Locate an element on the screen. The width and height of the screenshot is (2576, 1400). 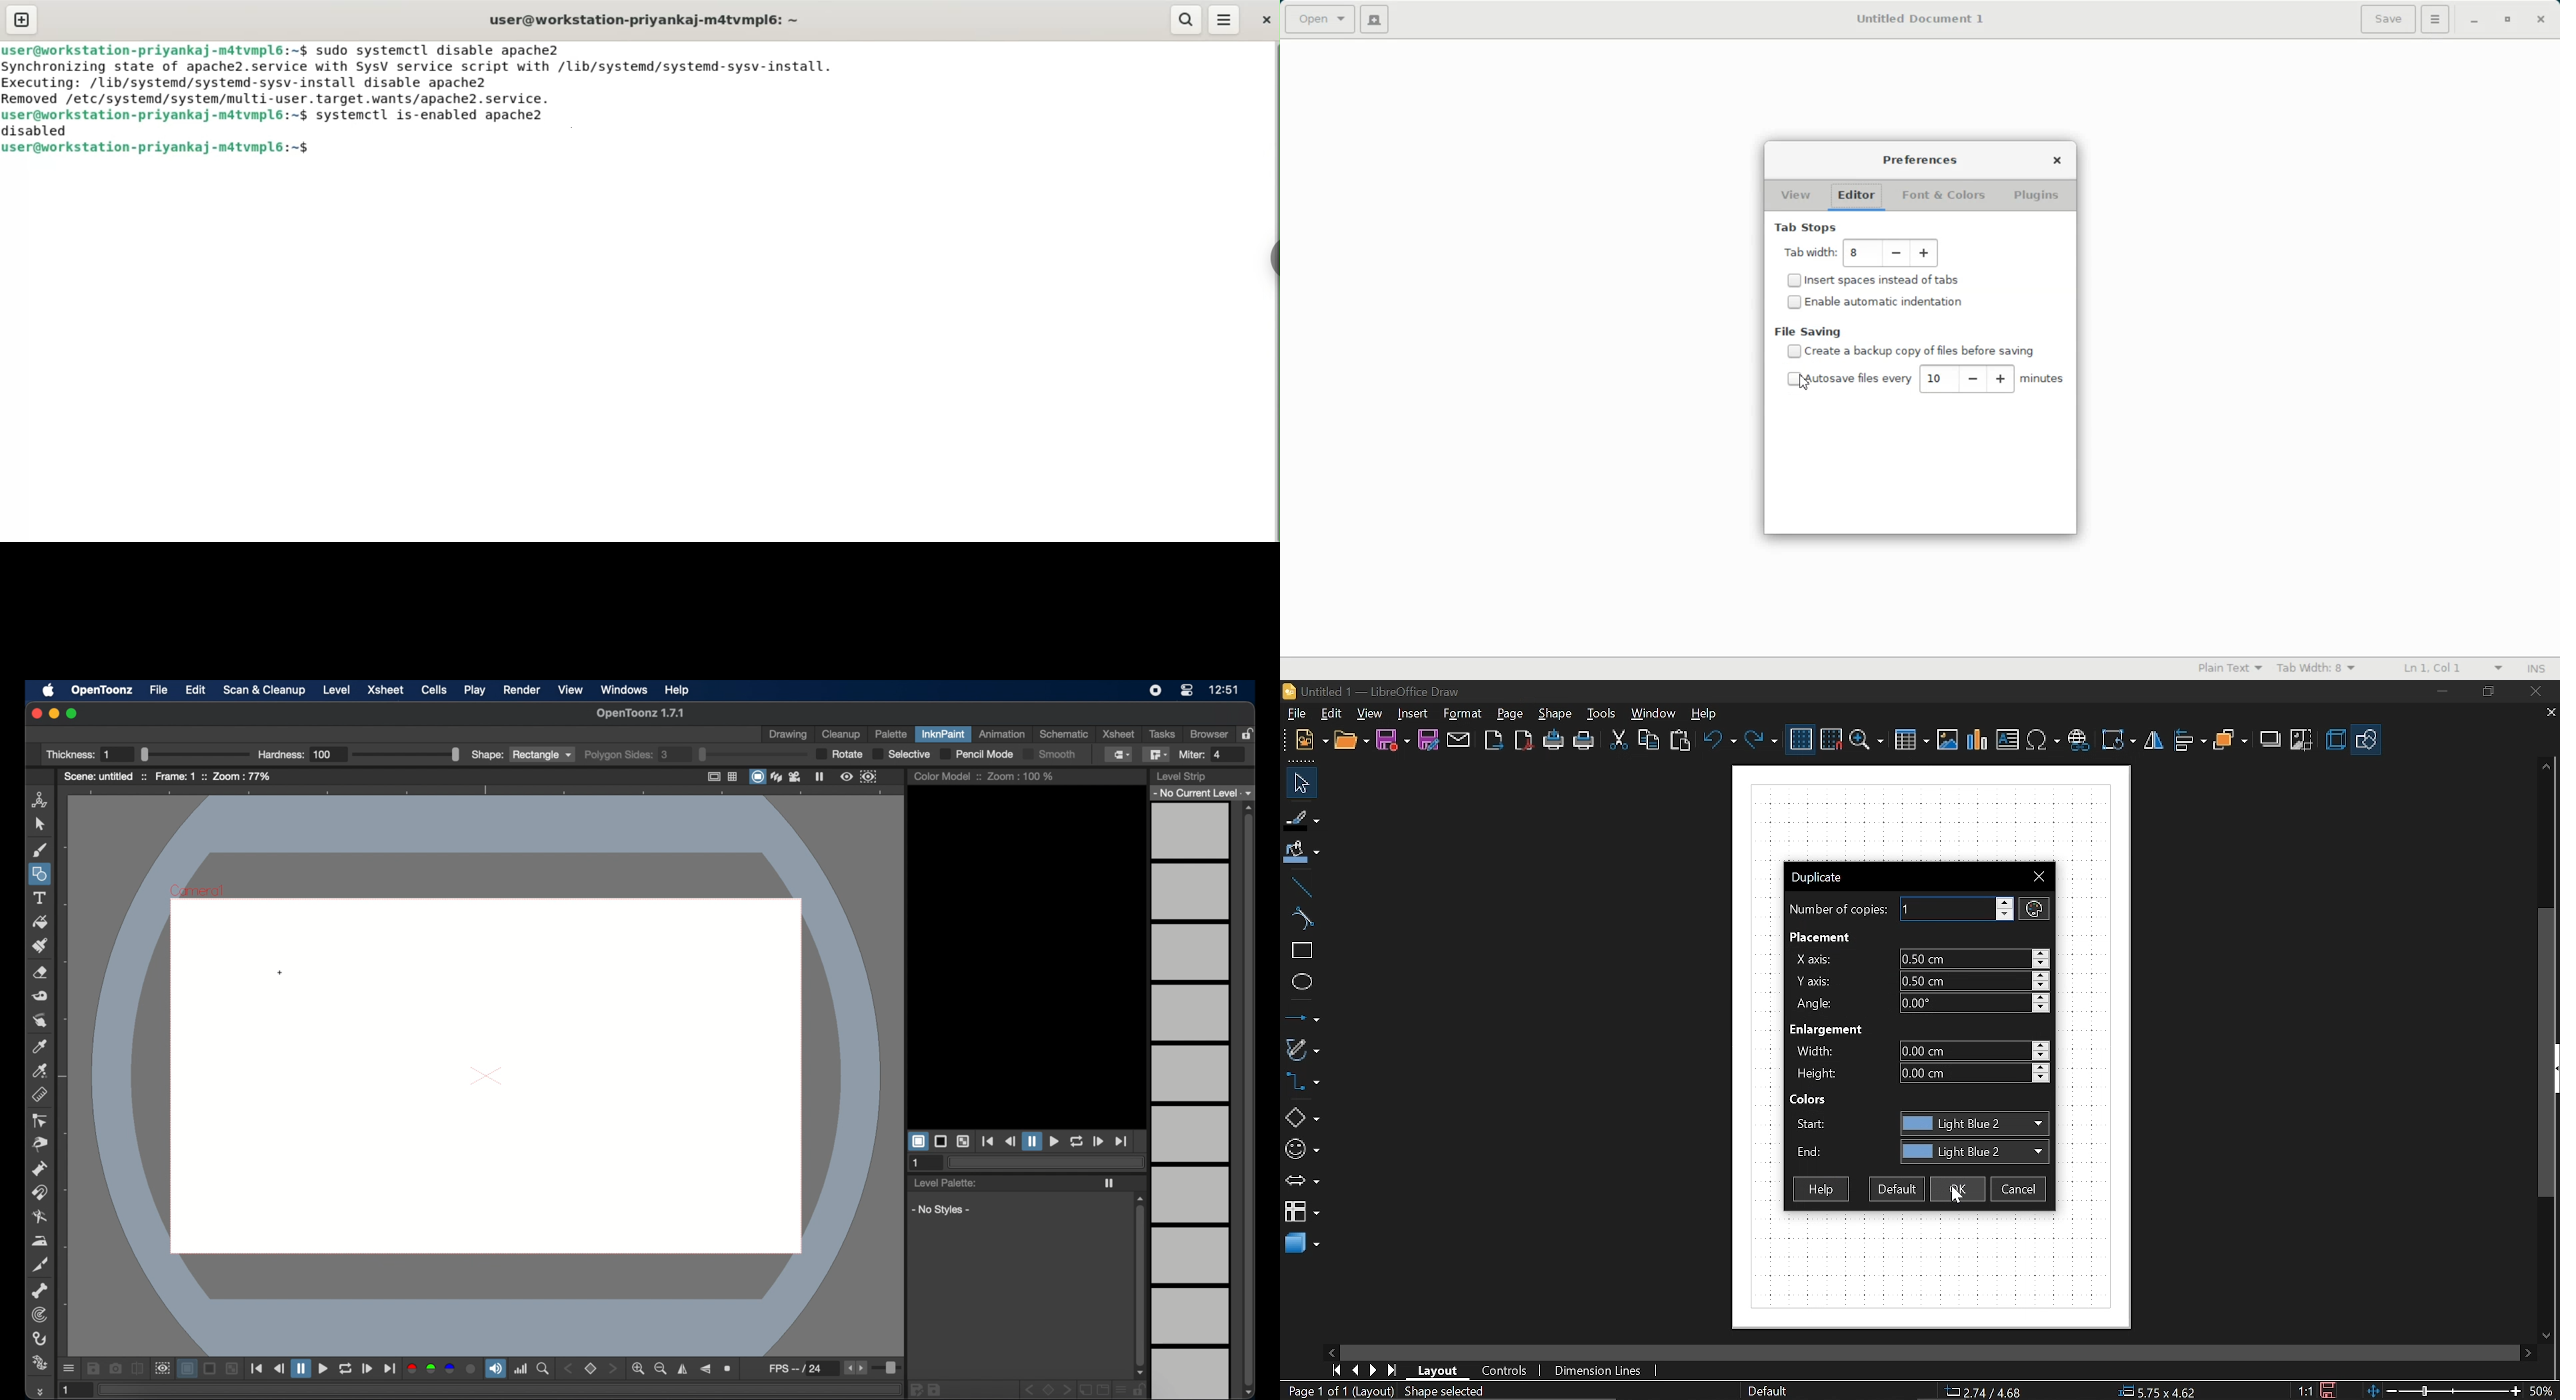
Create a new file is located at coordinates (1374, 19).